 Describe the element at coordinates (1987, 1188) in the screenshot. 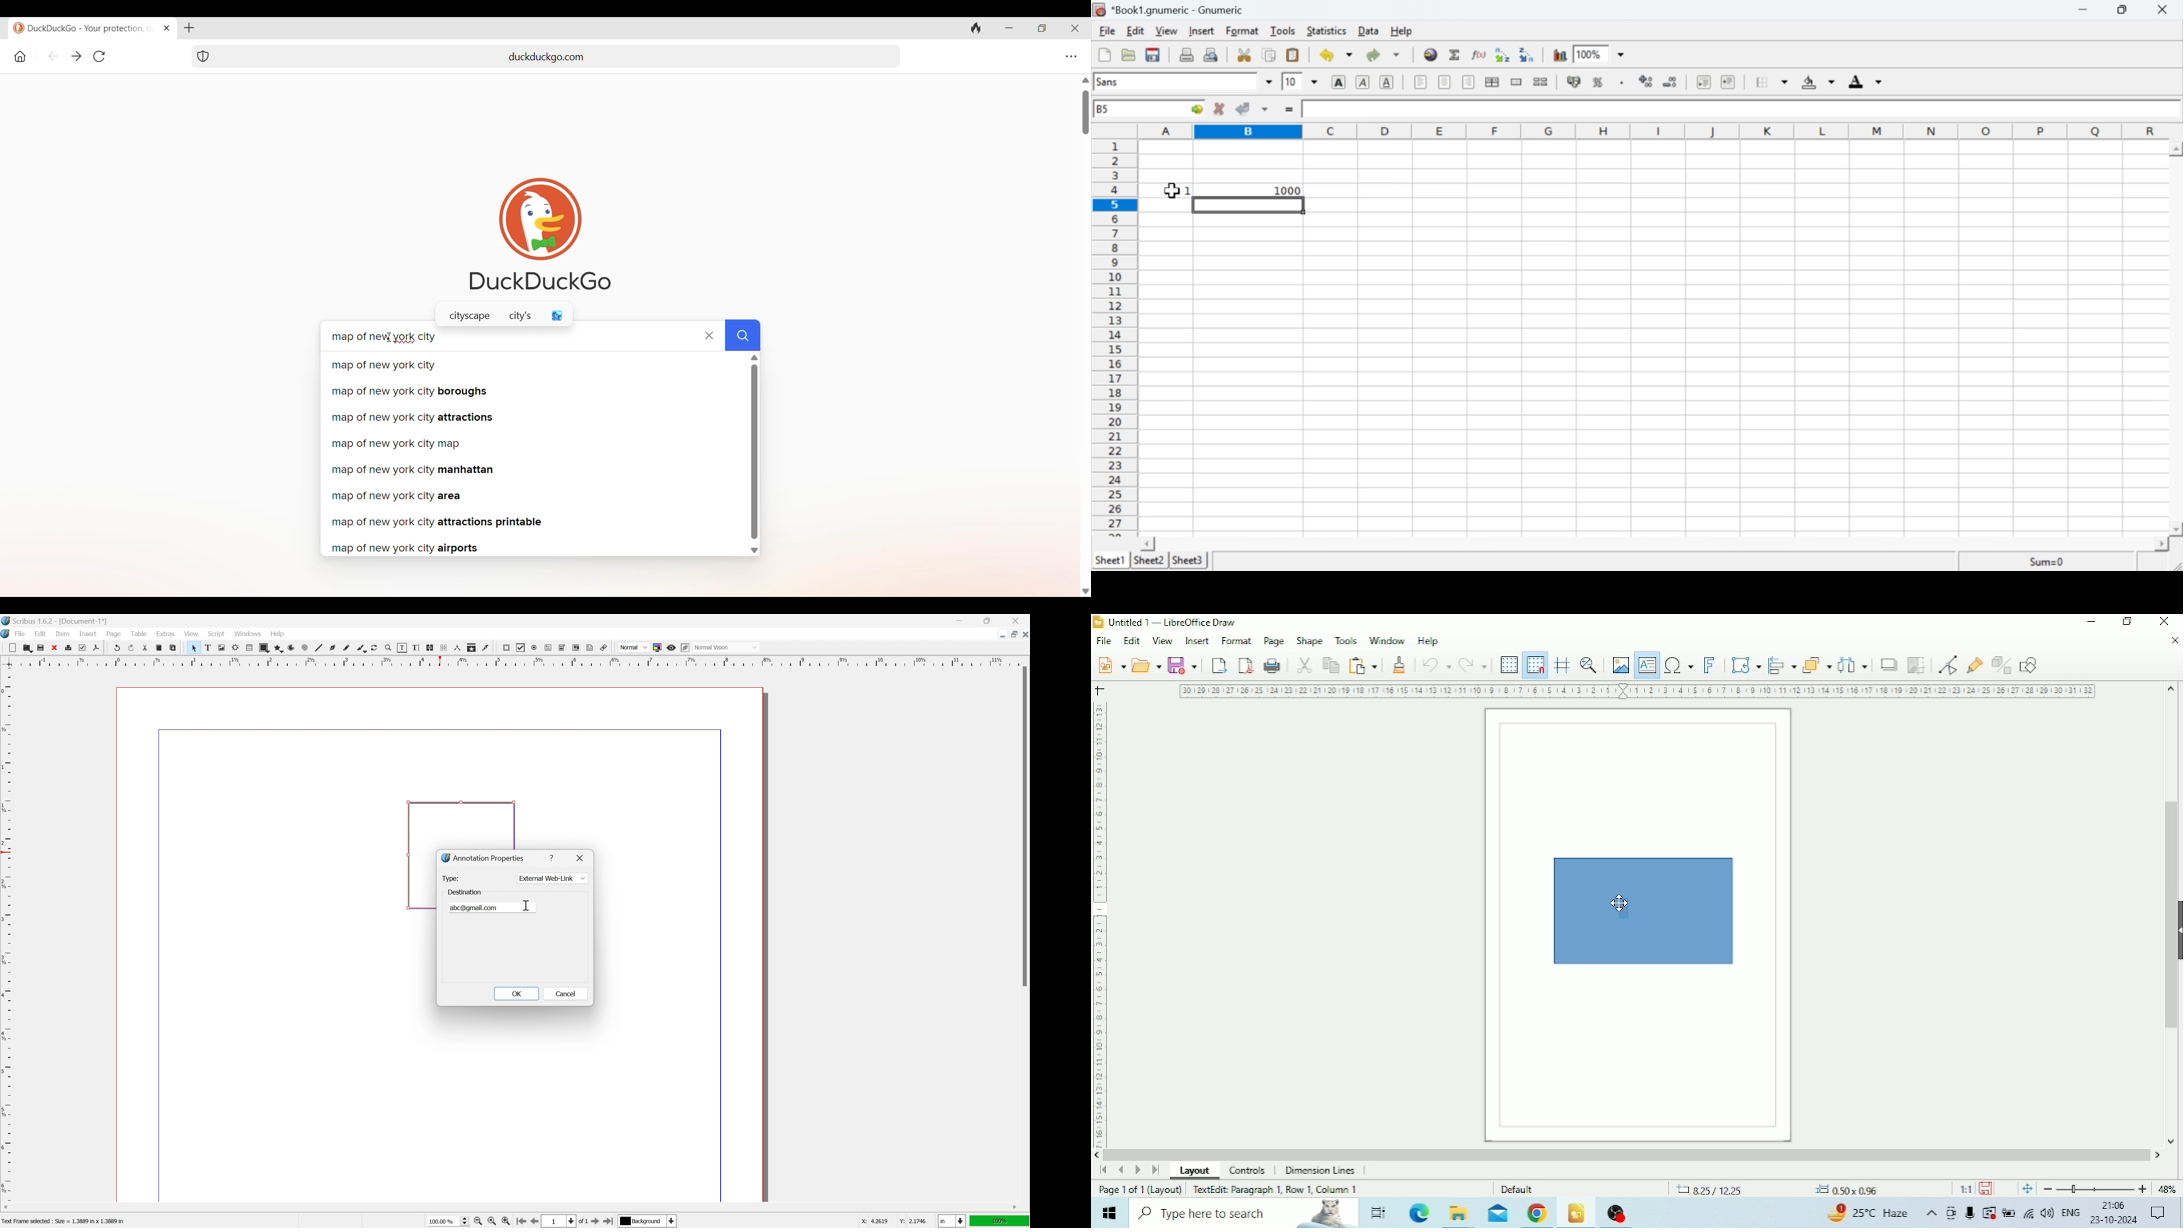

I see `Save` at that location.